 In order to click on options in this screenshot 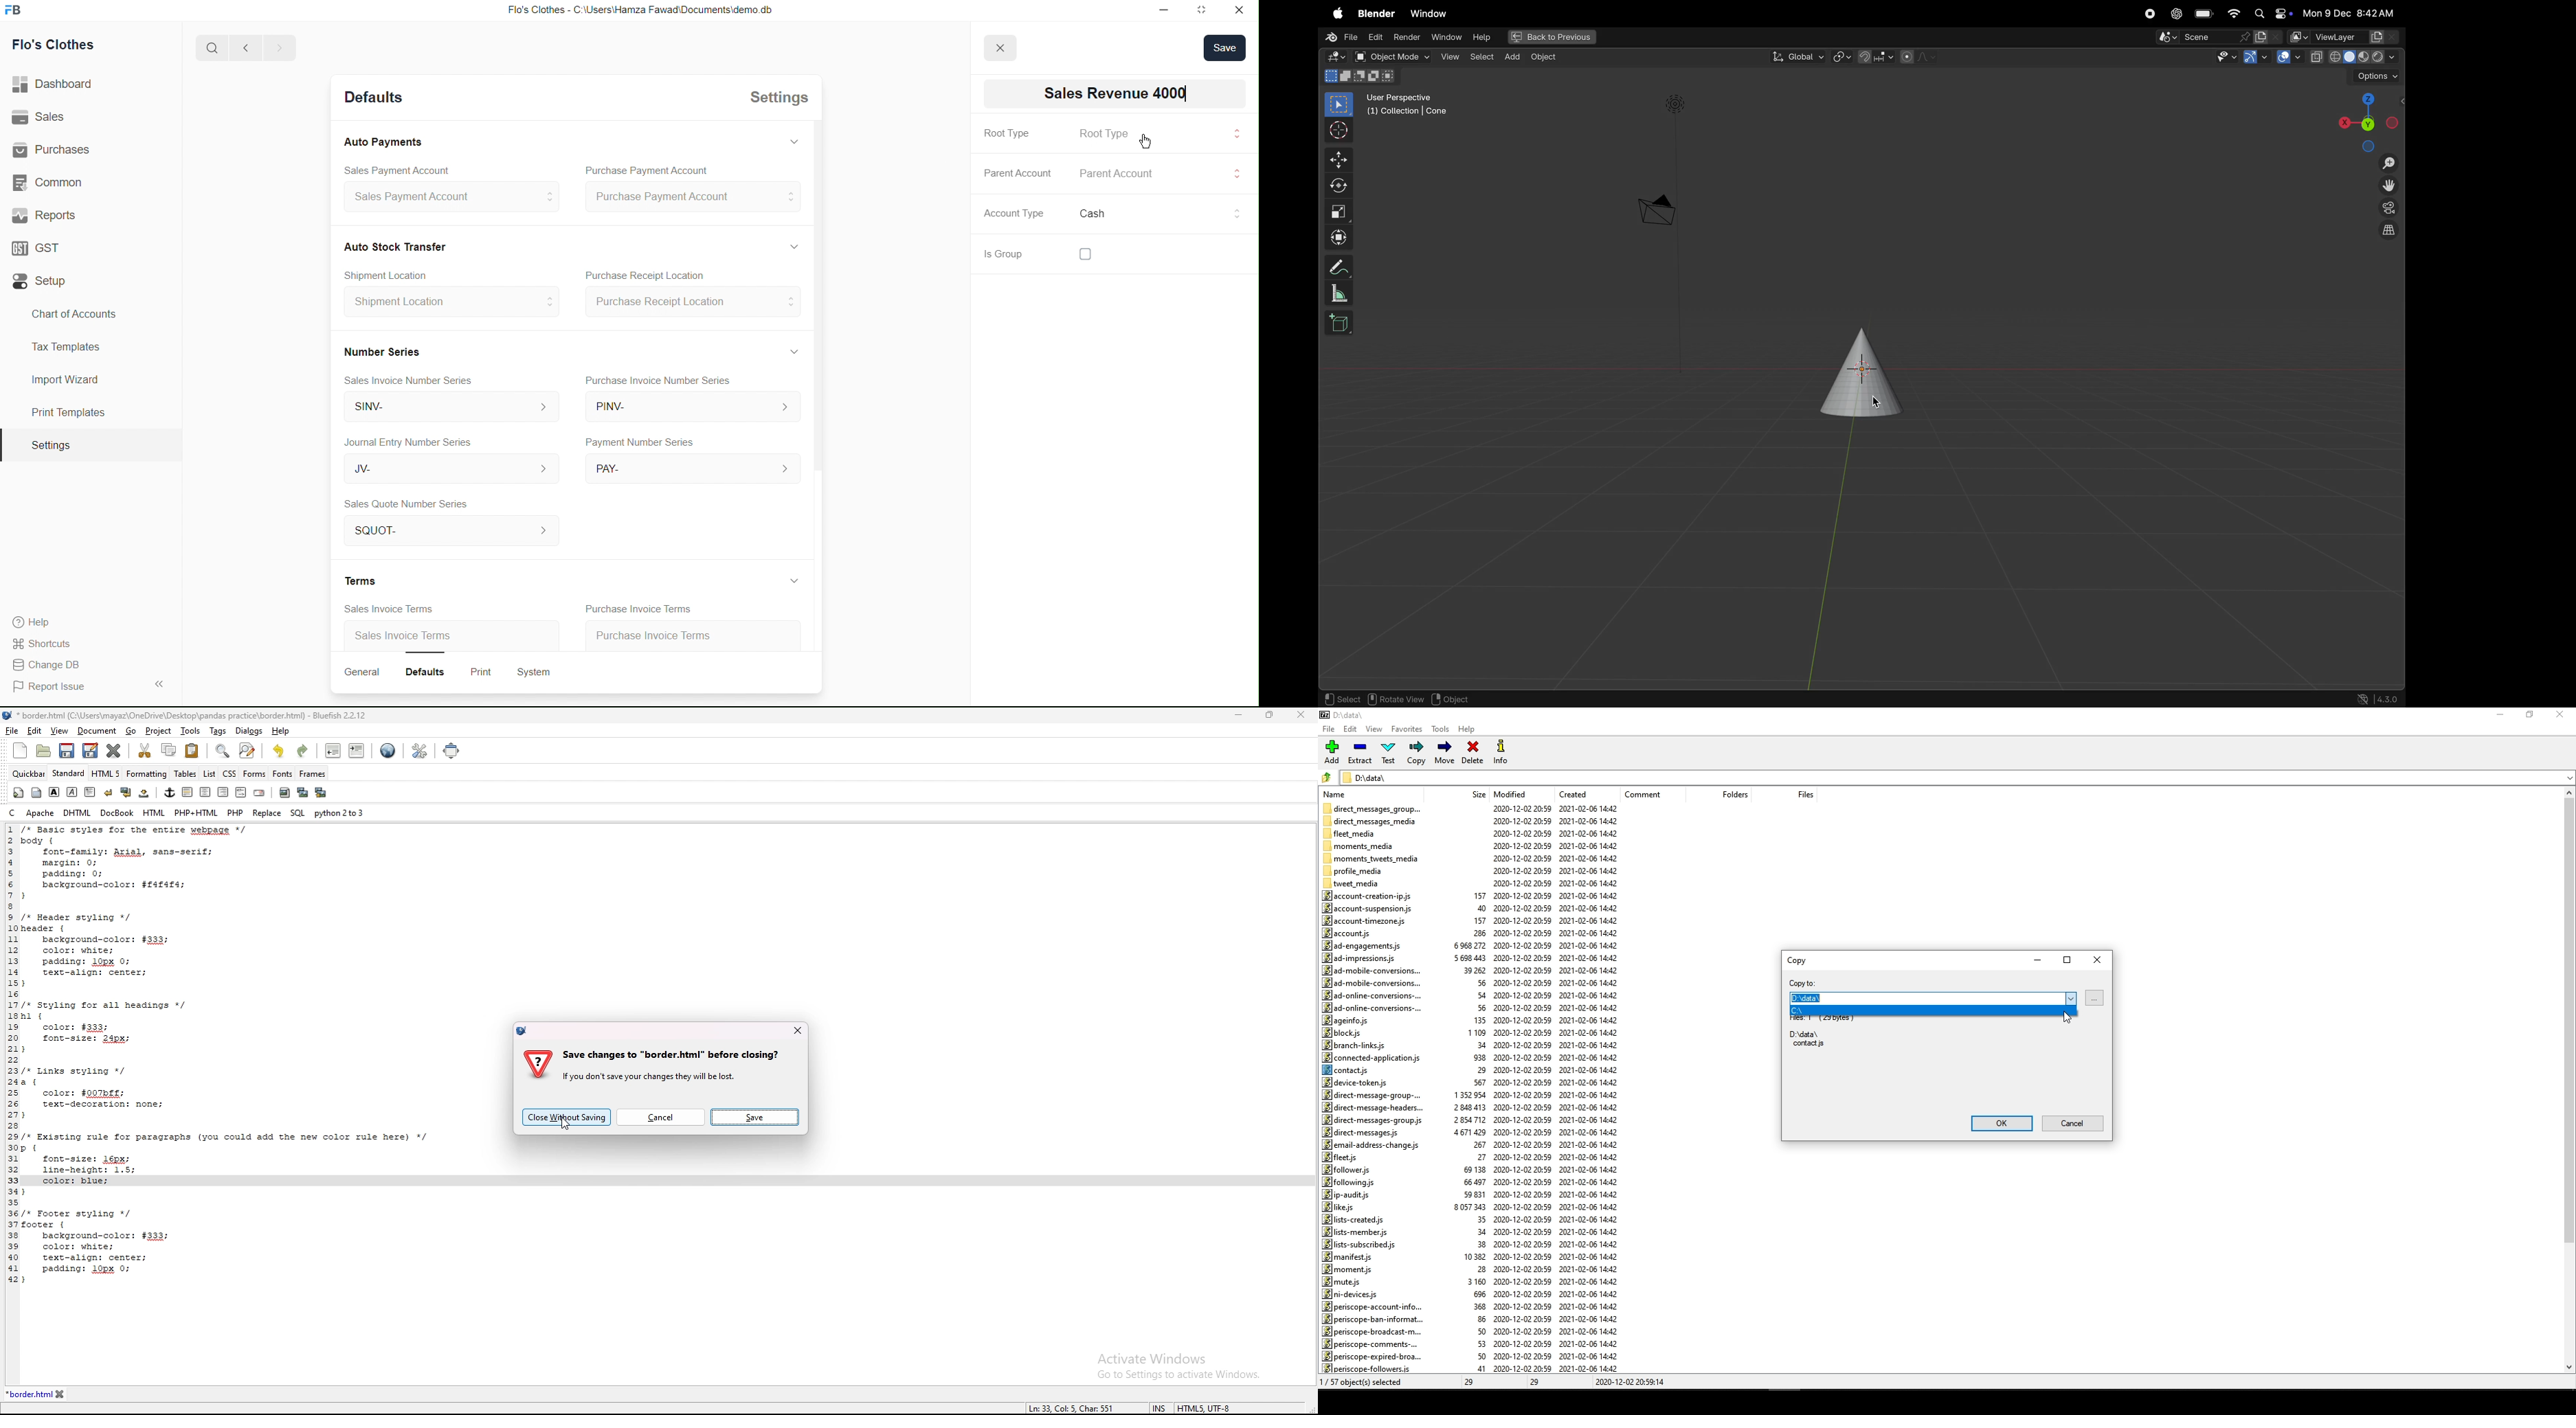, I will do `click(2378, 76)`.